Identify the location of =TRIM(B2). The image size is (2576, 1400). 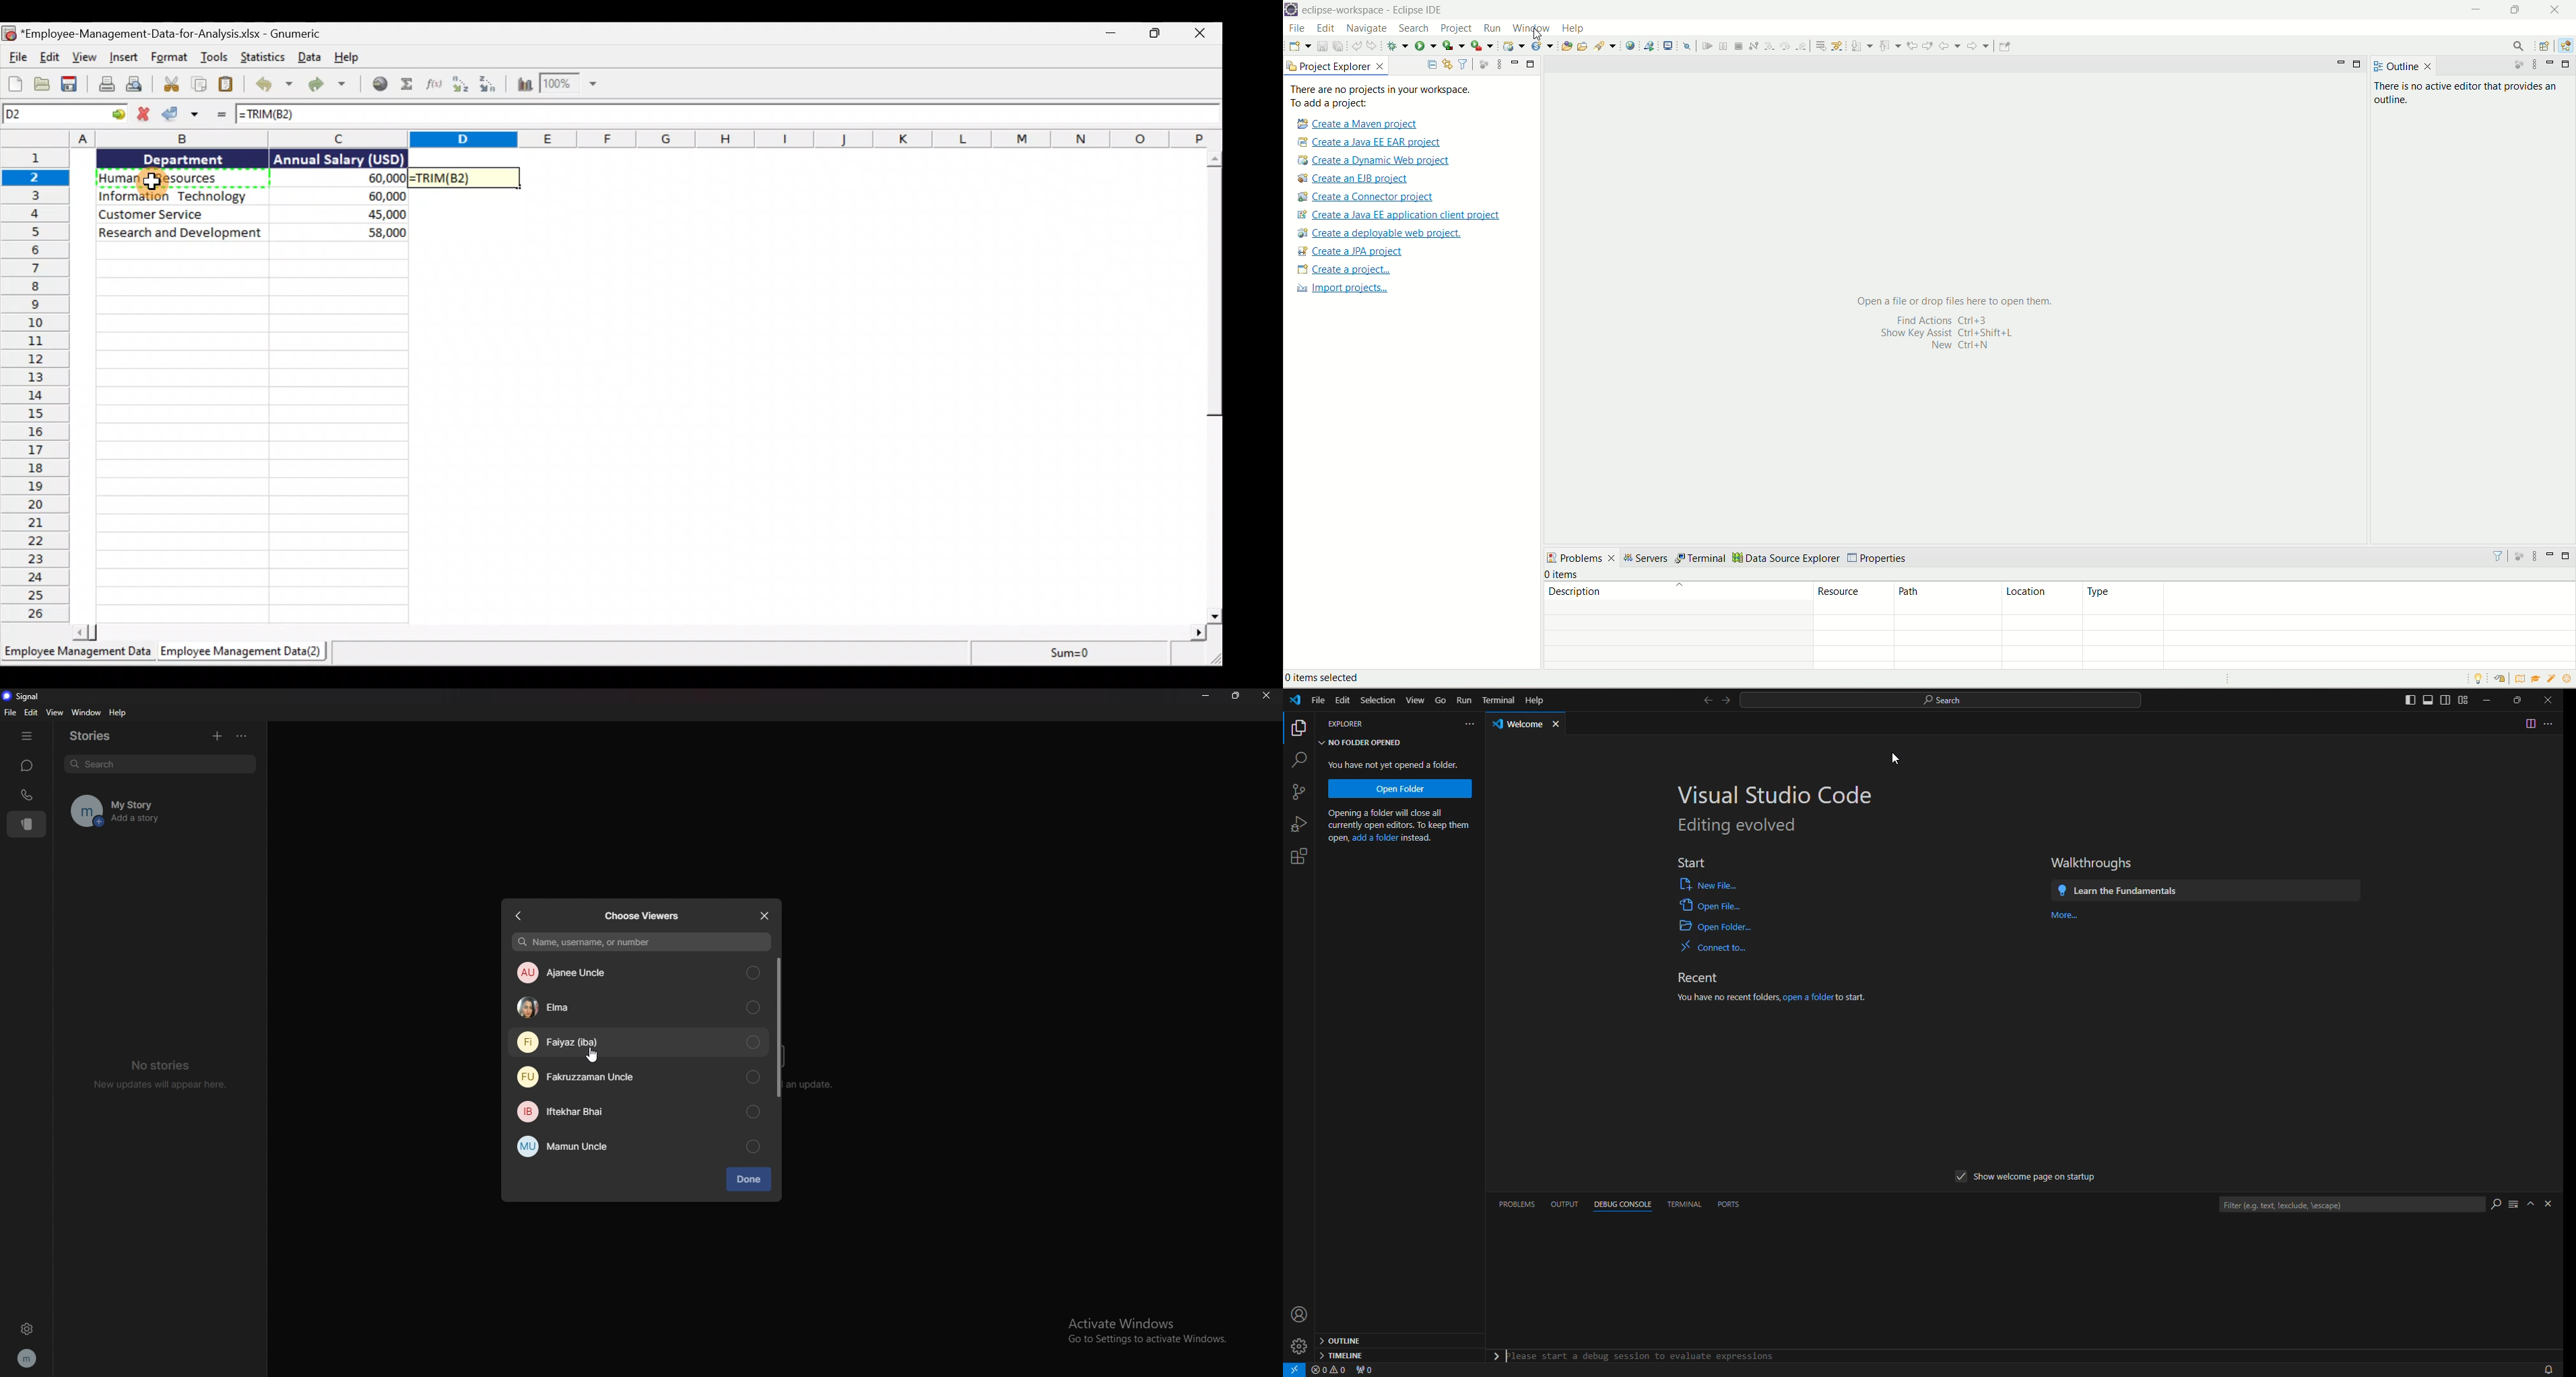
(467, 178).